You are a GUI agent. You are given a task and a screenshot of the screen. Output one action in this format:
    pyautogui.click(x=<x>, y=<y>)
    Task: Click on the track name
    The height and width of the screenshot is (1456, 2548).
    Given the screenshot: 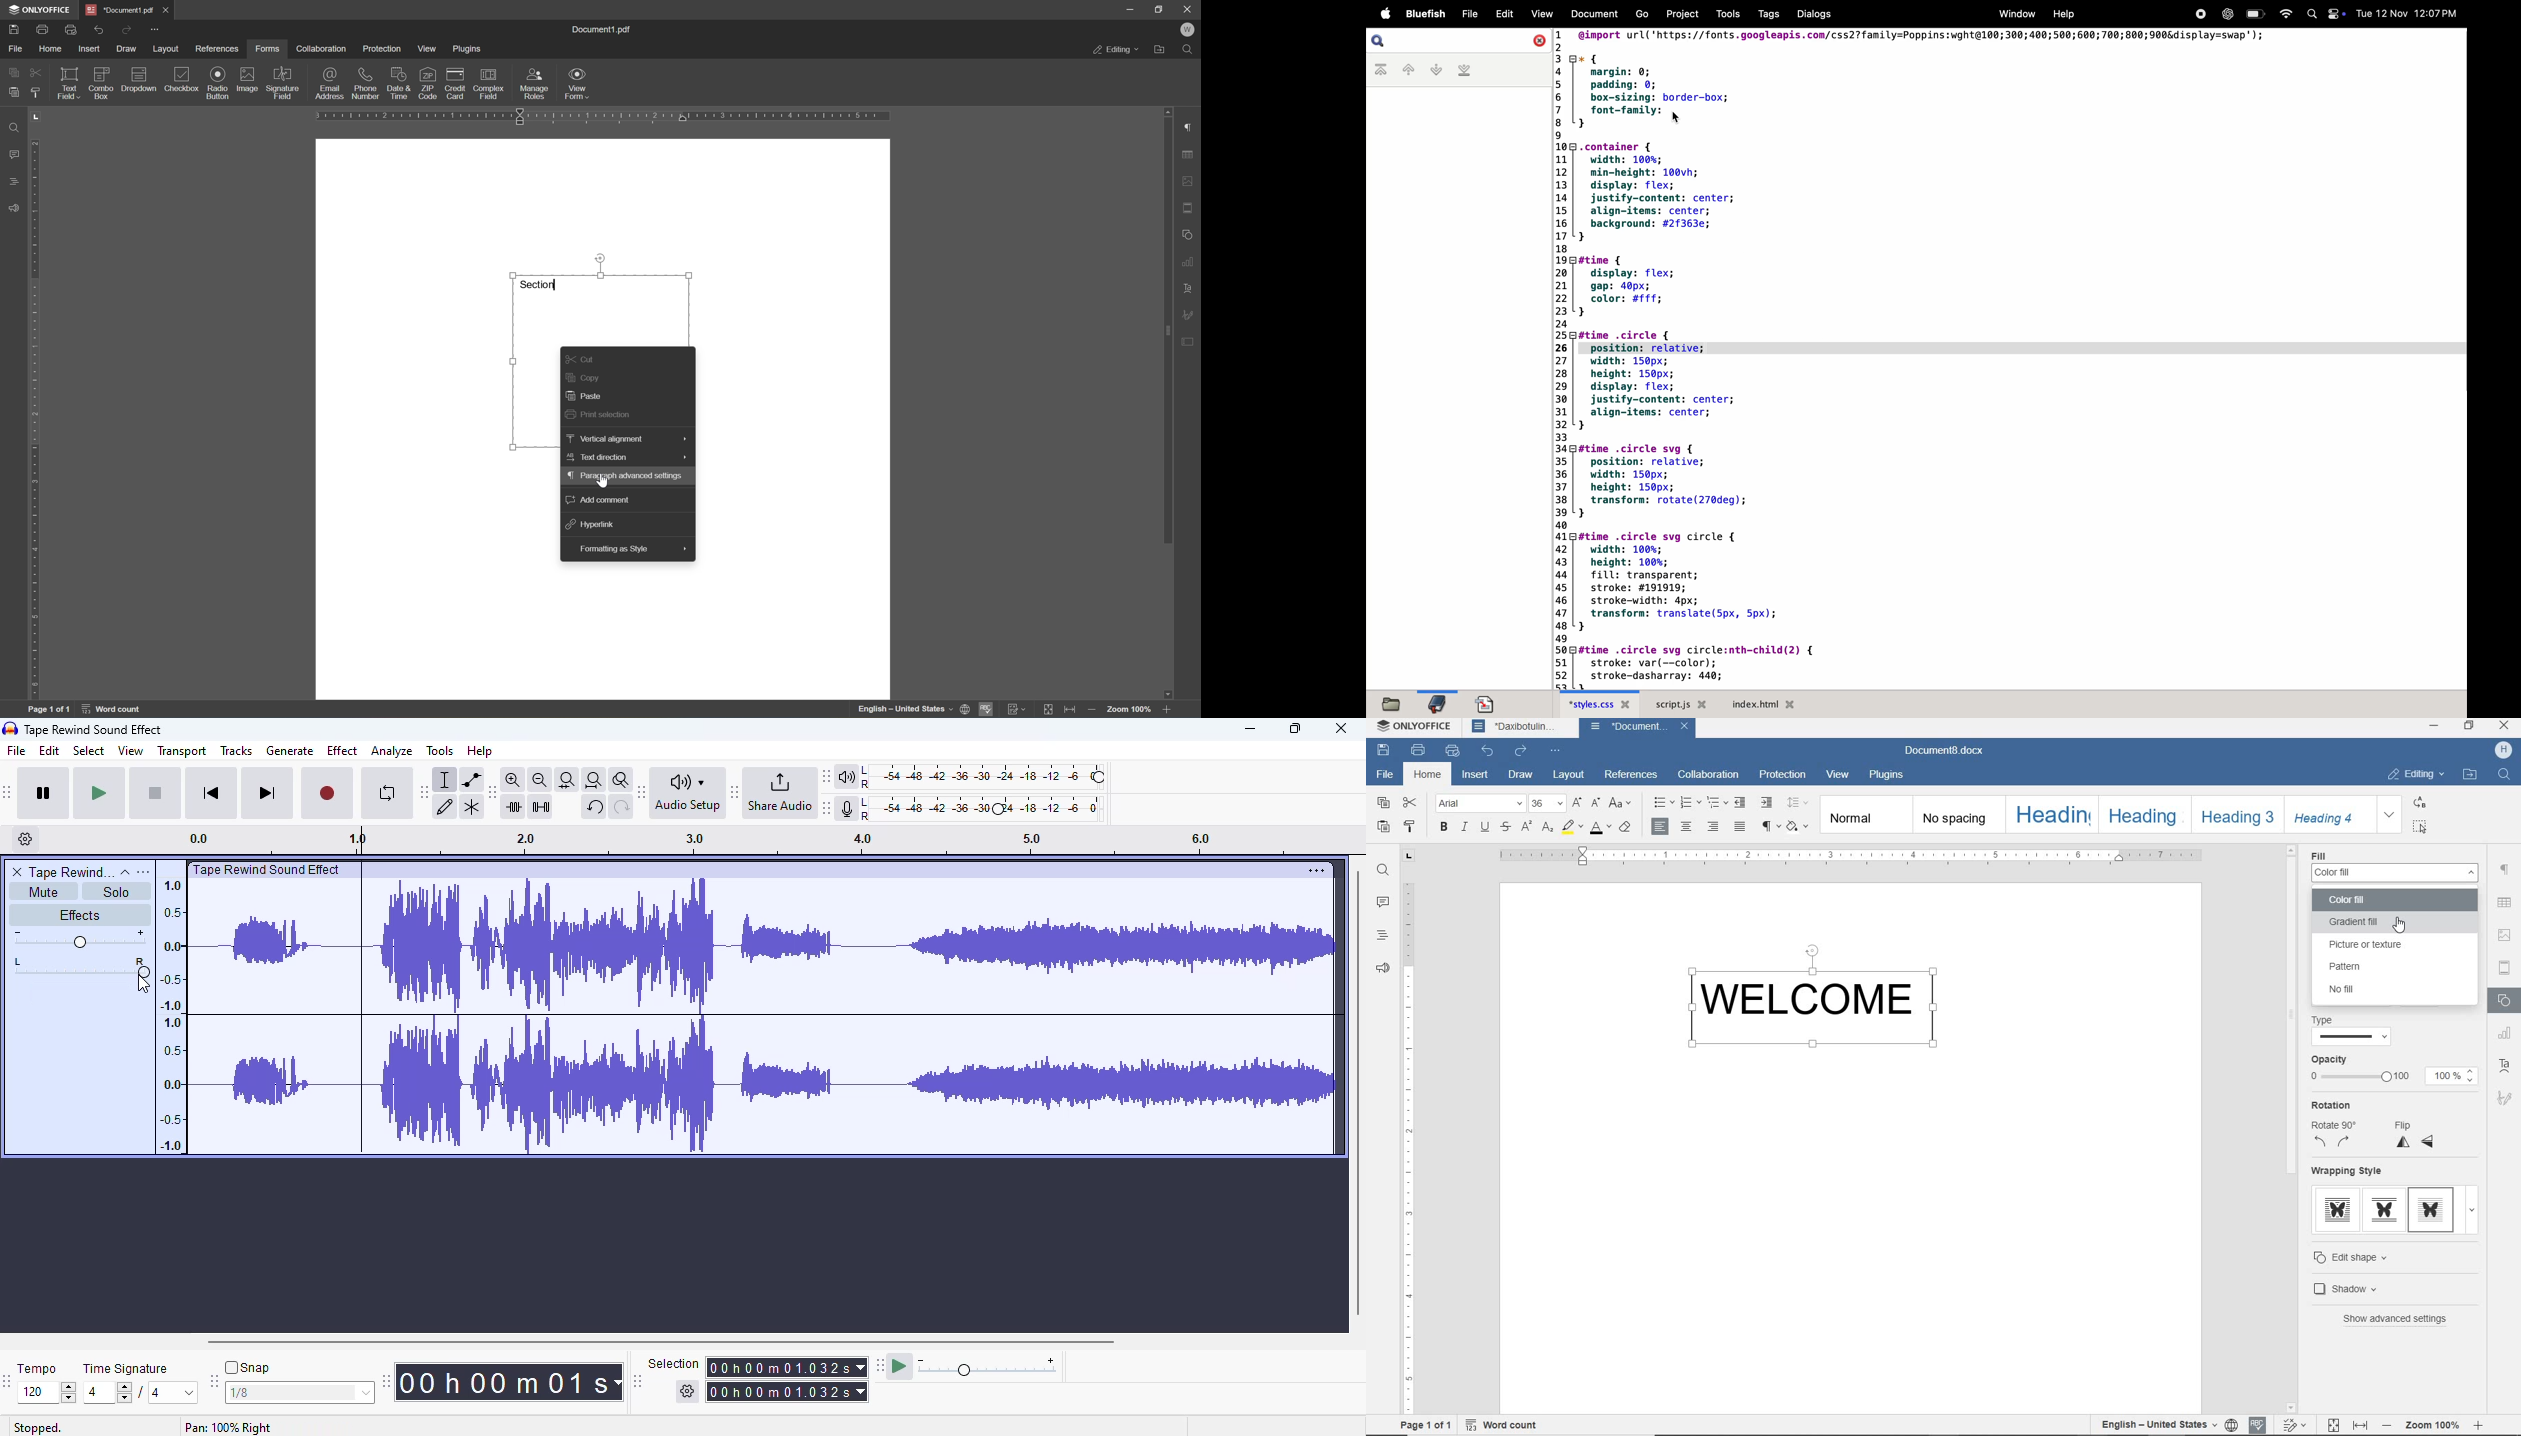 What is the action you would take?
    pyautogui.click(x=72, y=871)
    